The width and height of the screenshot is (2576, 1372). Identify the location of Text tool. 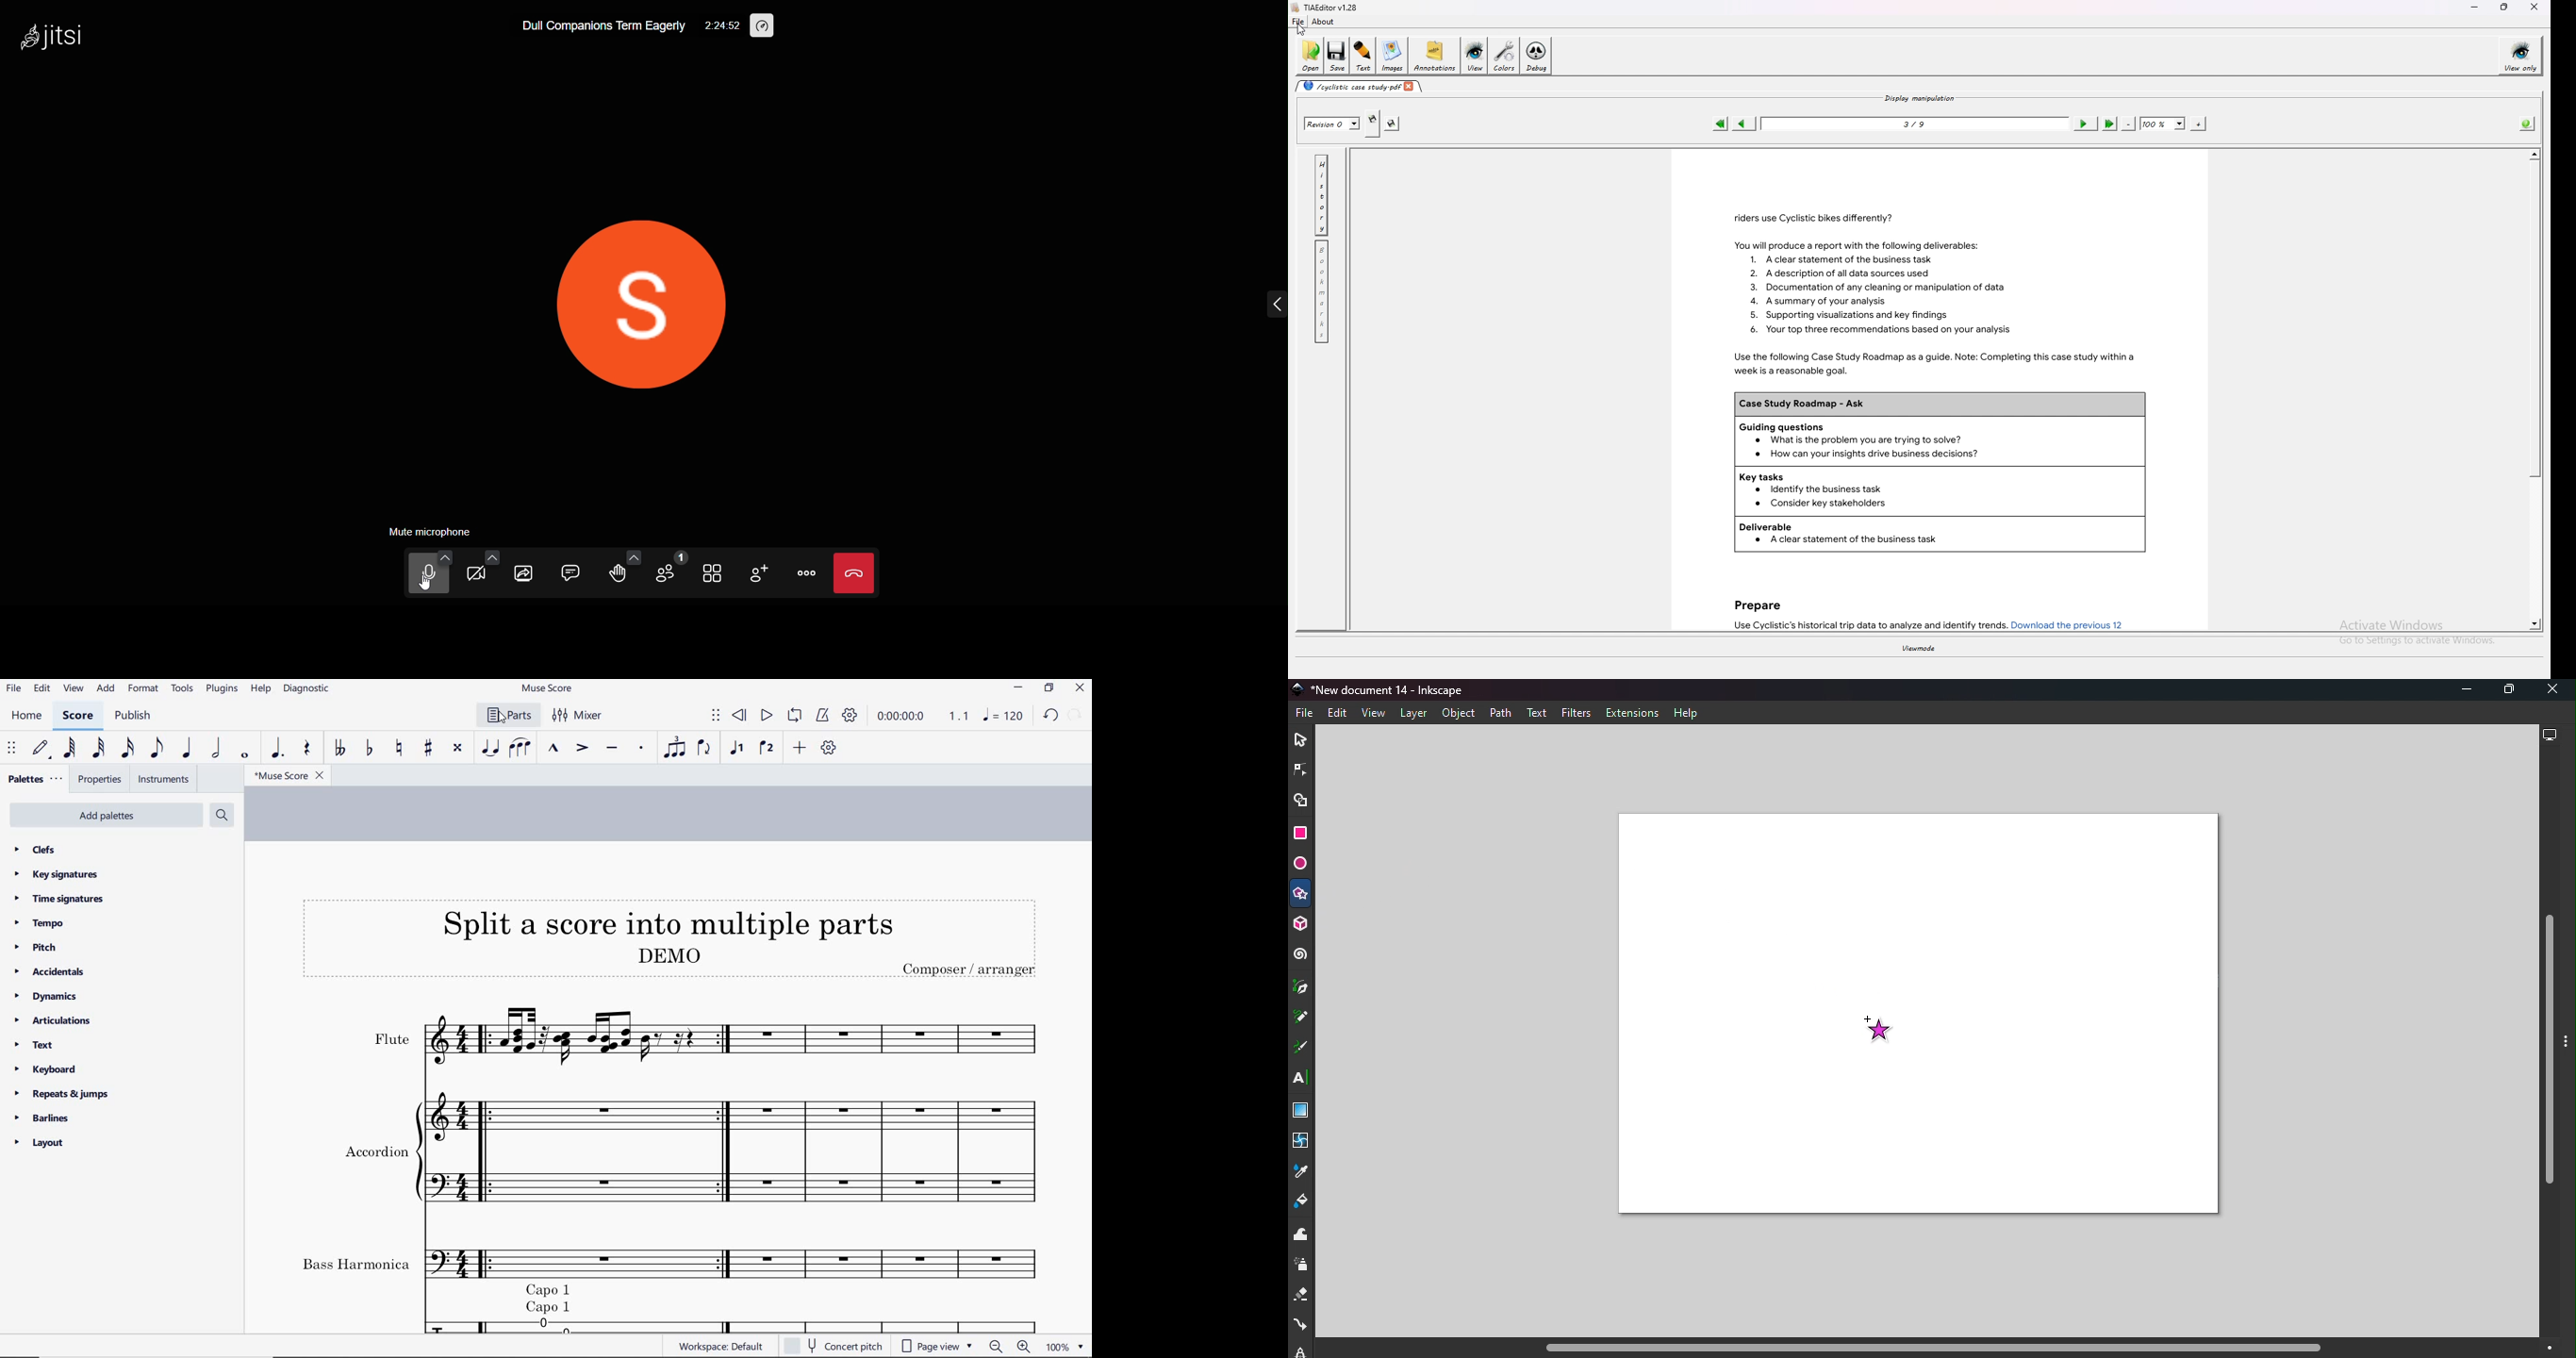
(1302, 1079).